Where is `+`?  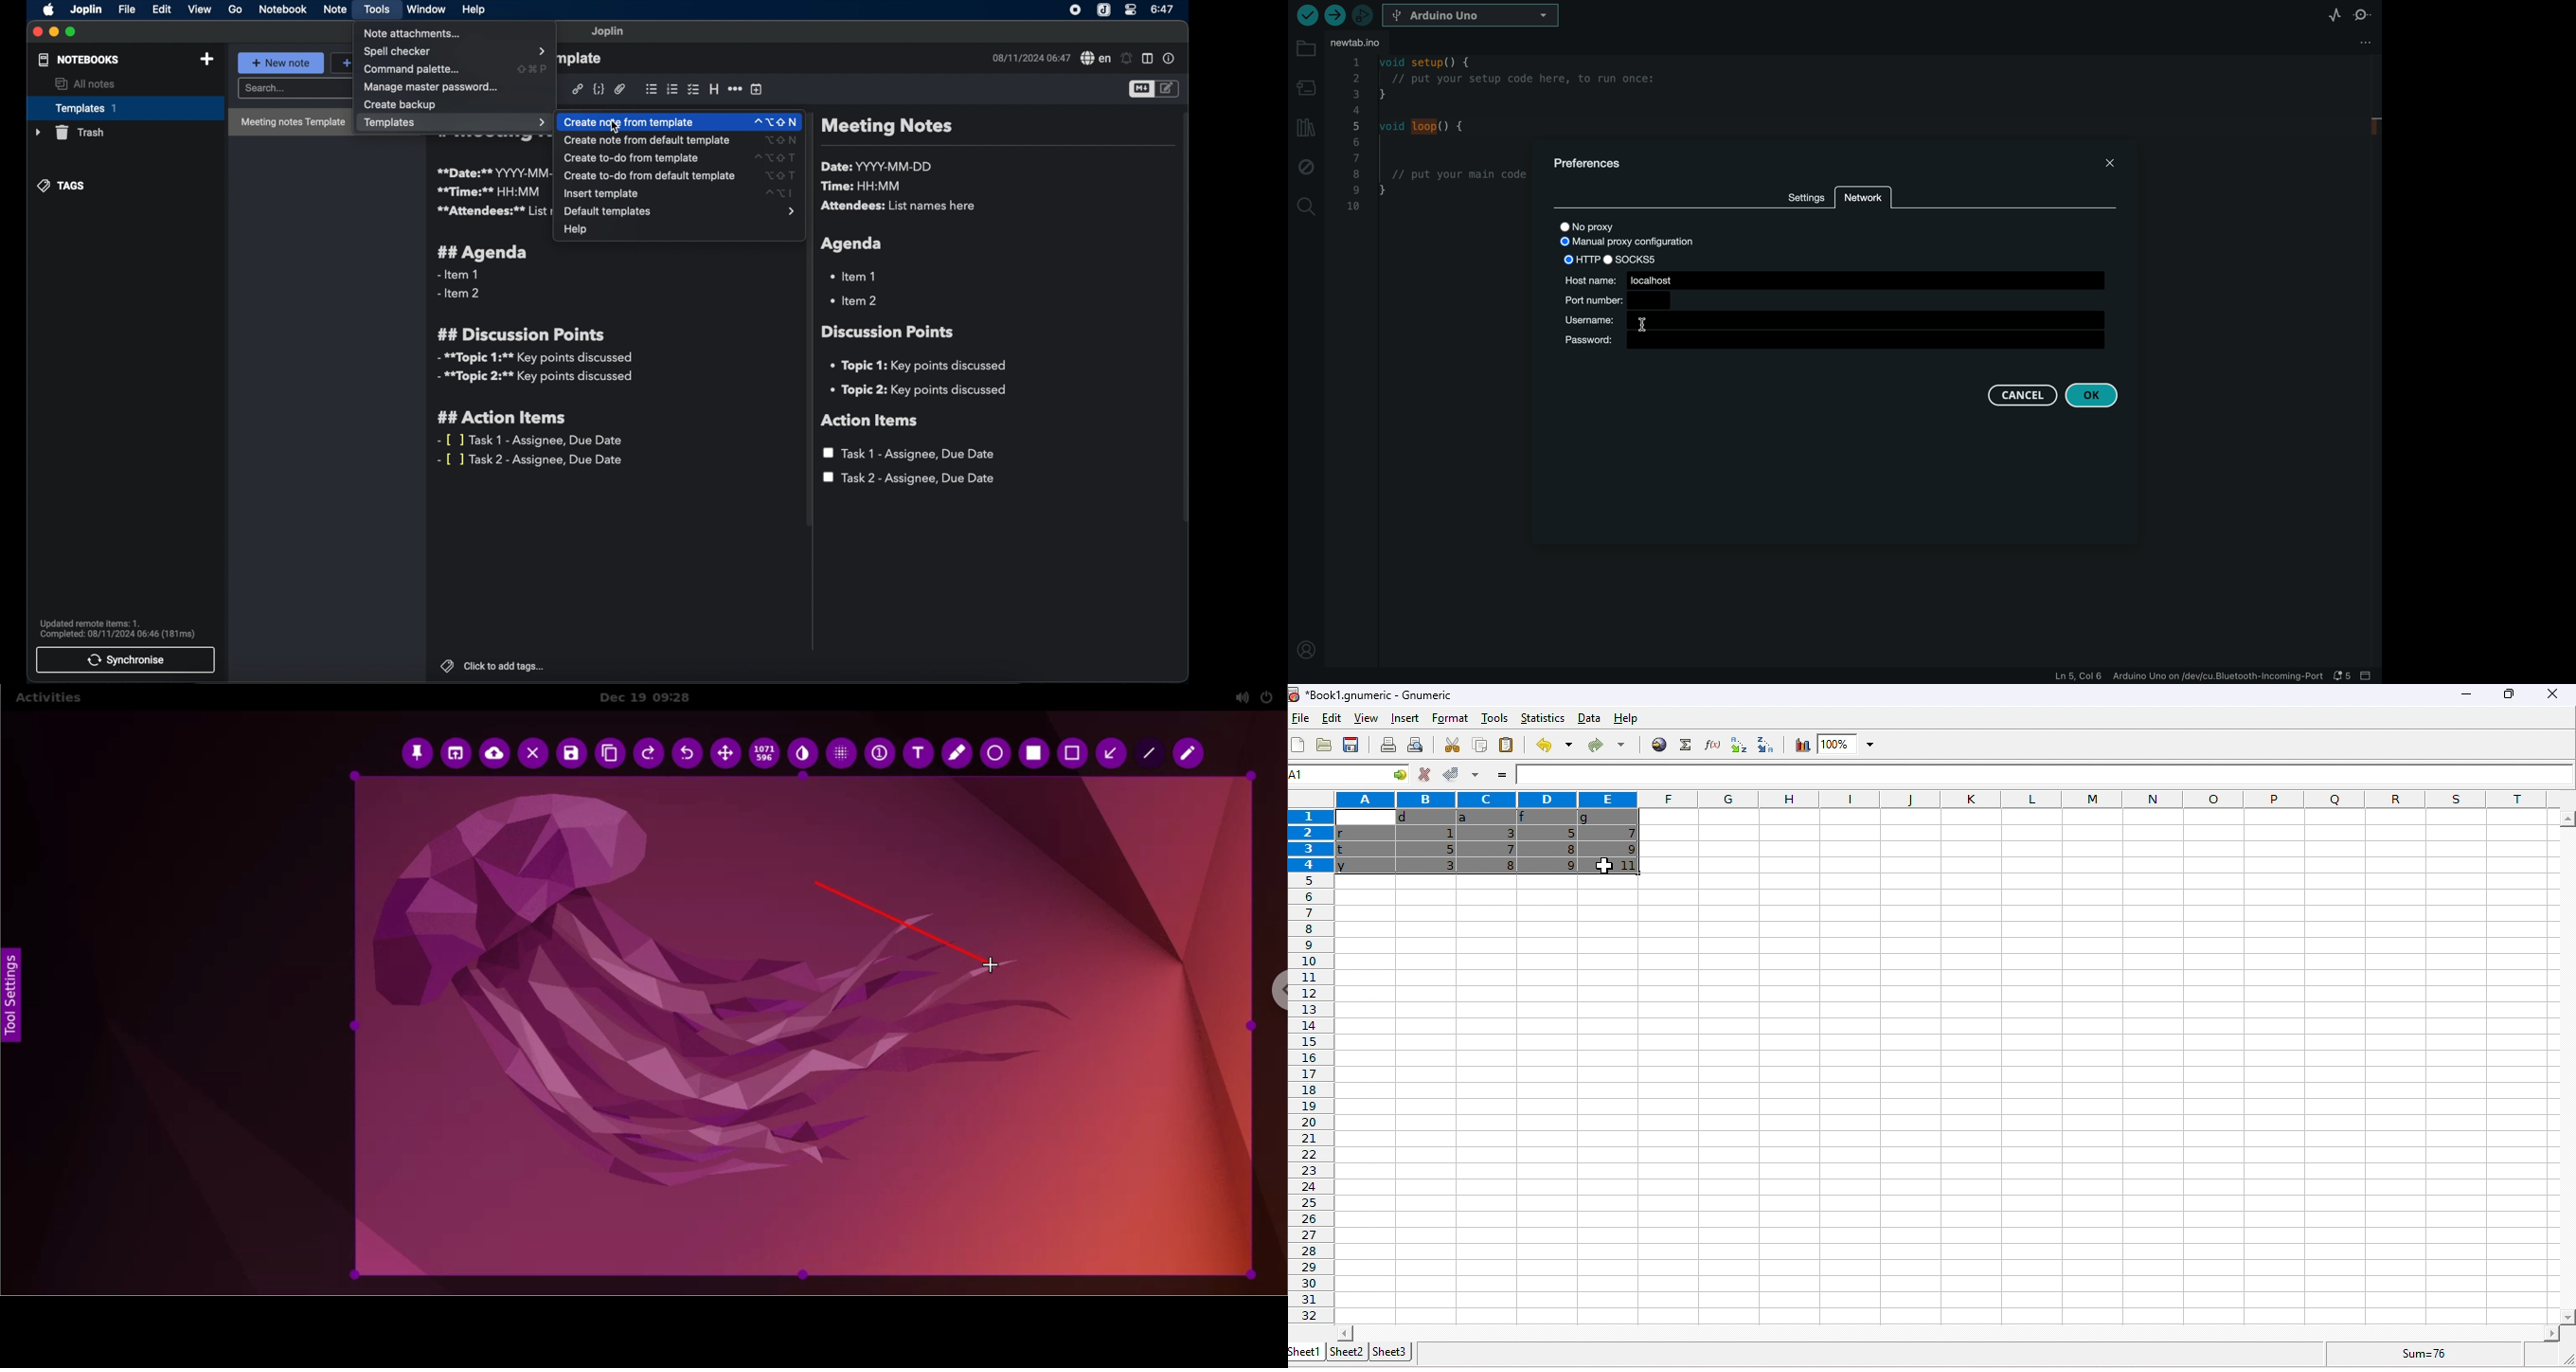
+ is located at coordinates (342, 62).